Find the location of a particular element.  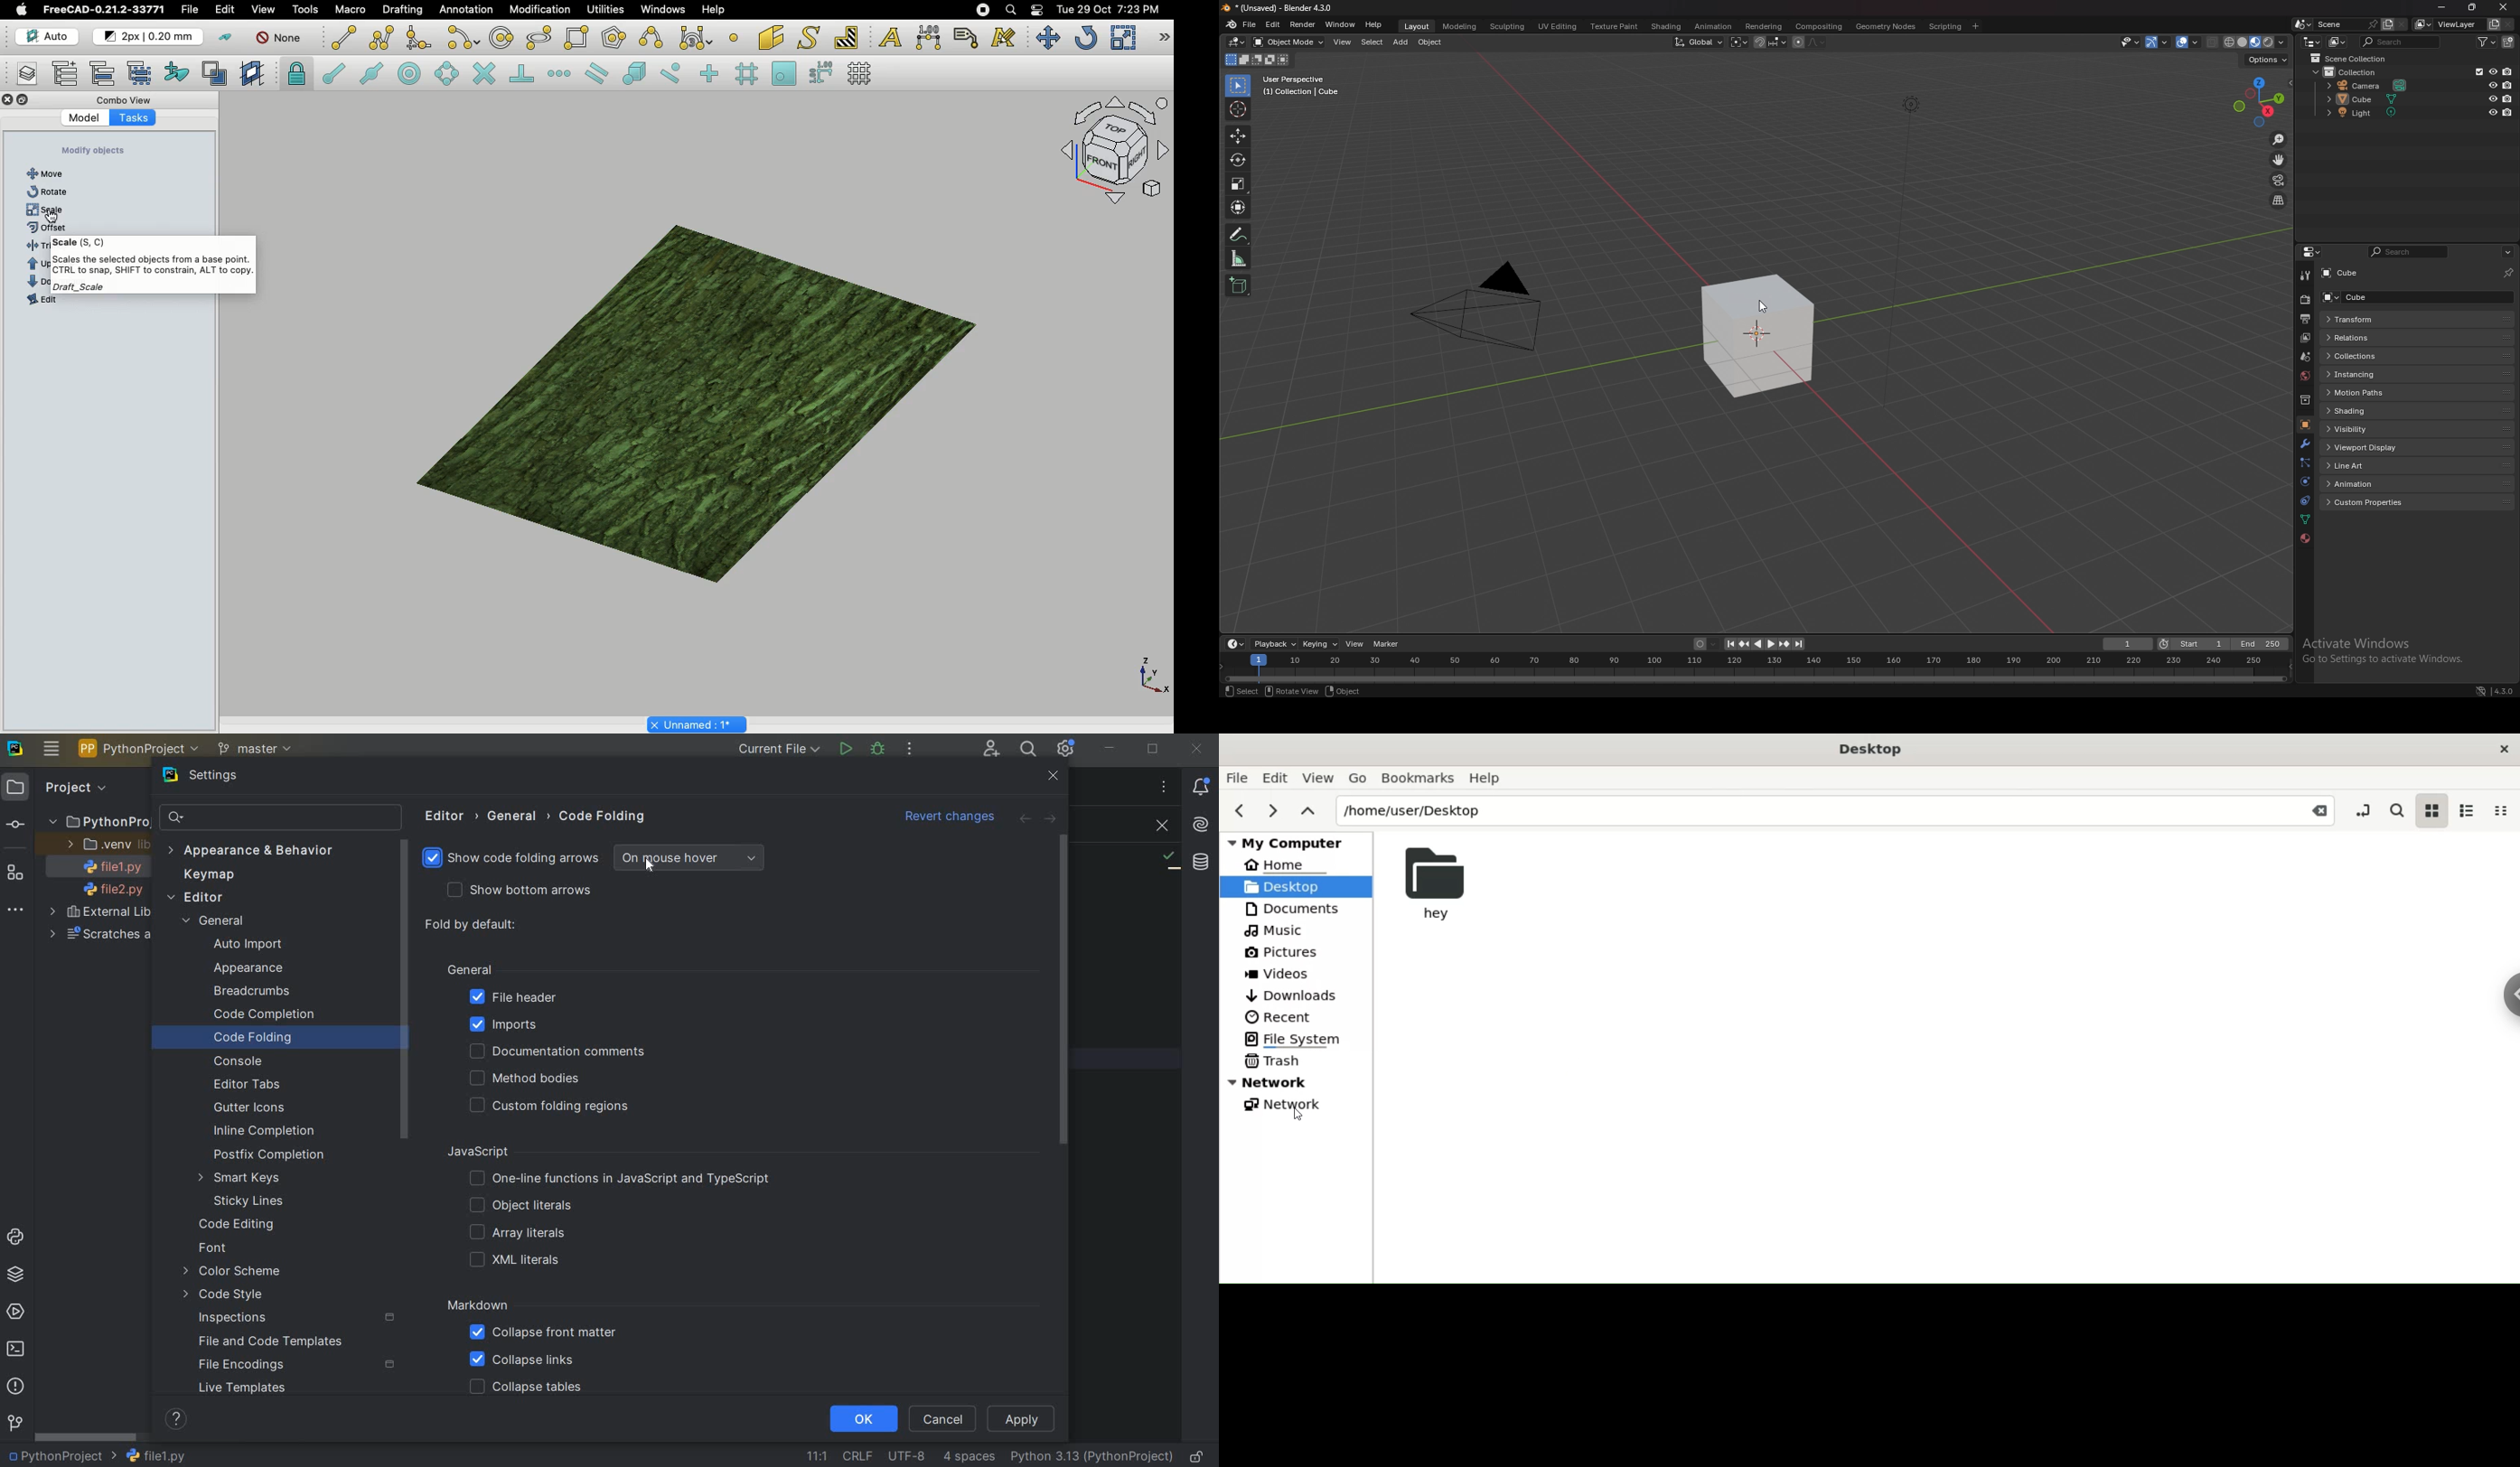

object is located at coordinates (2305, 424).